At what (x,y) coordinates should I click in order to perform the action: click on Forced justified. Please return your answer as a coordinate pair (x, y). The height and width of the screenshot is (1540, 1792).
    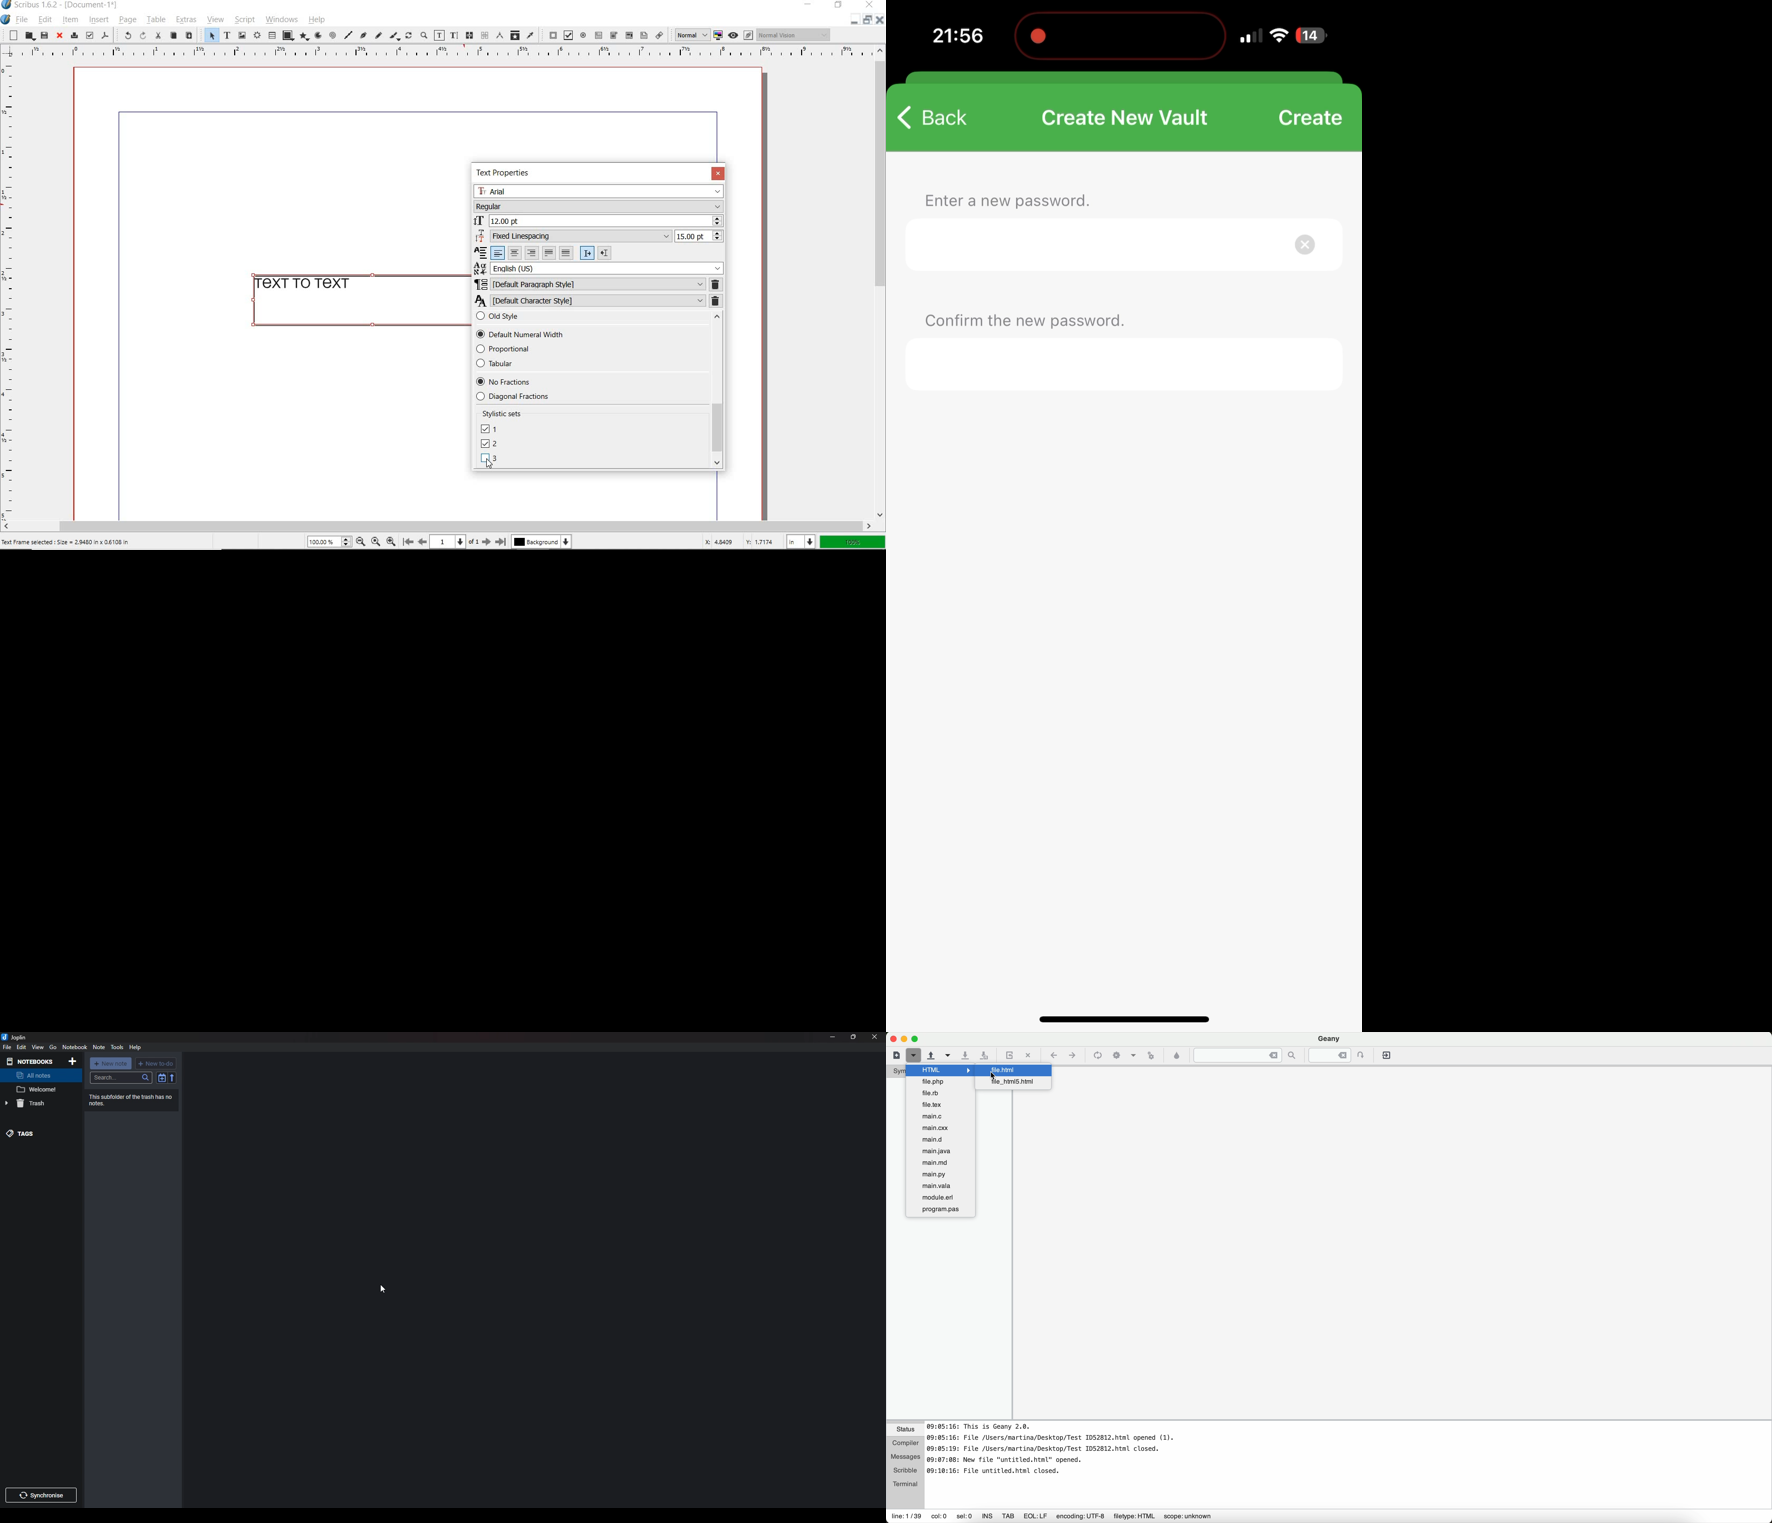
    Looking at the image, I should click on (567, 253).